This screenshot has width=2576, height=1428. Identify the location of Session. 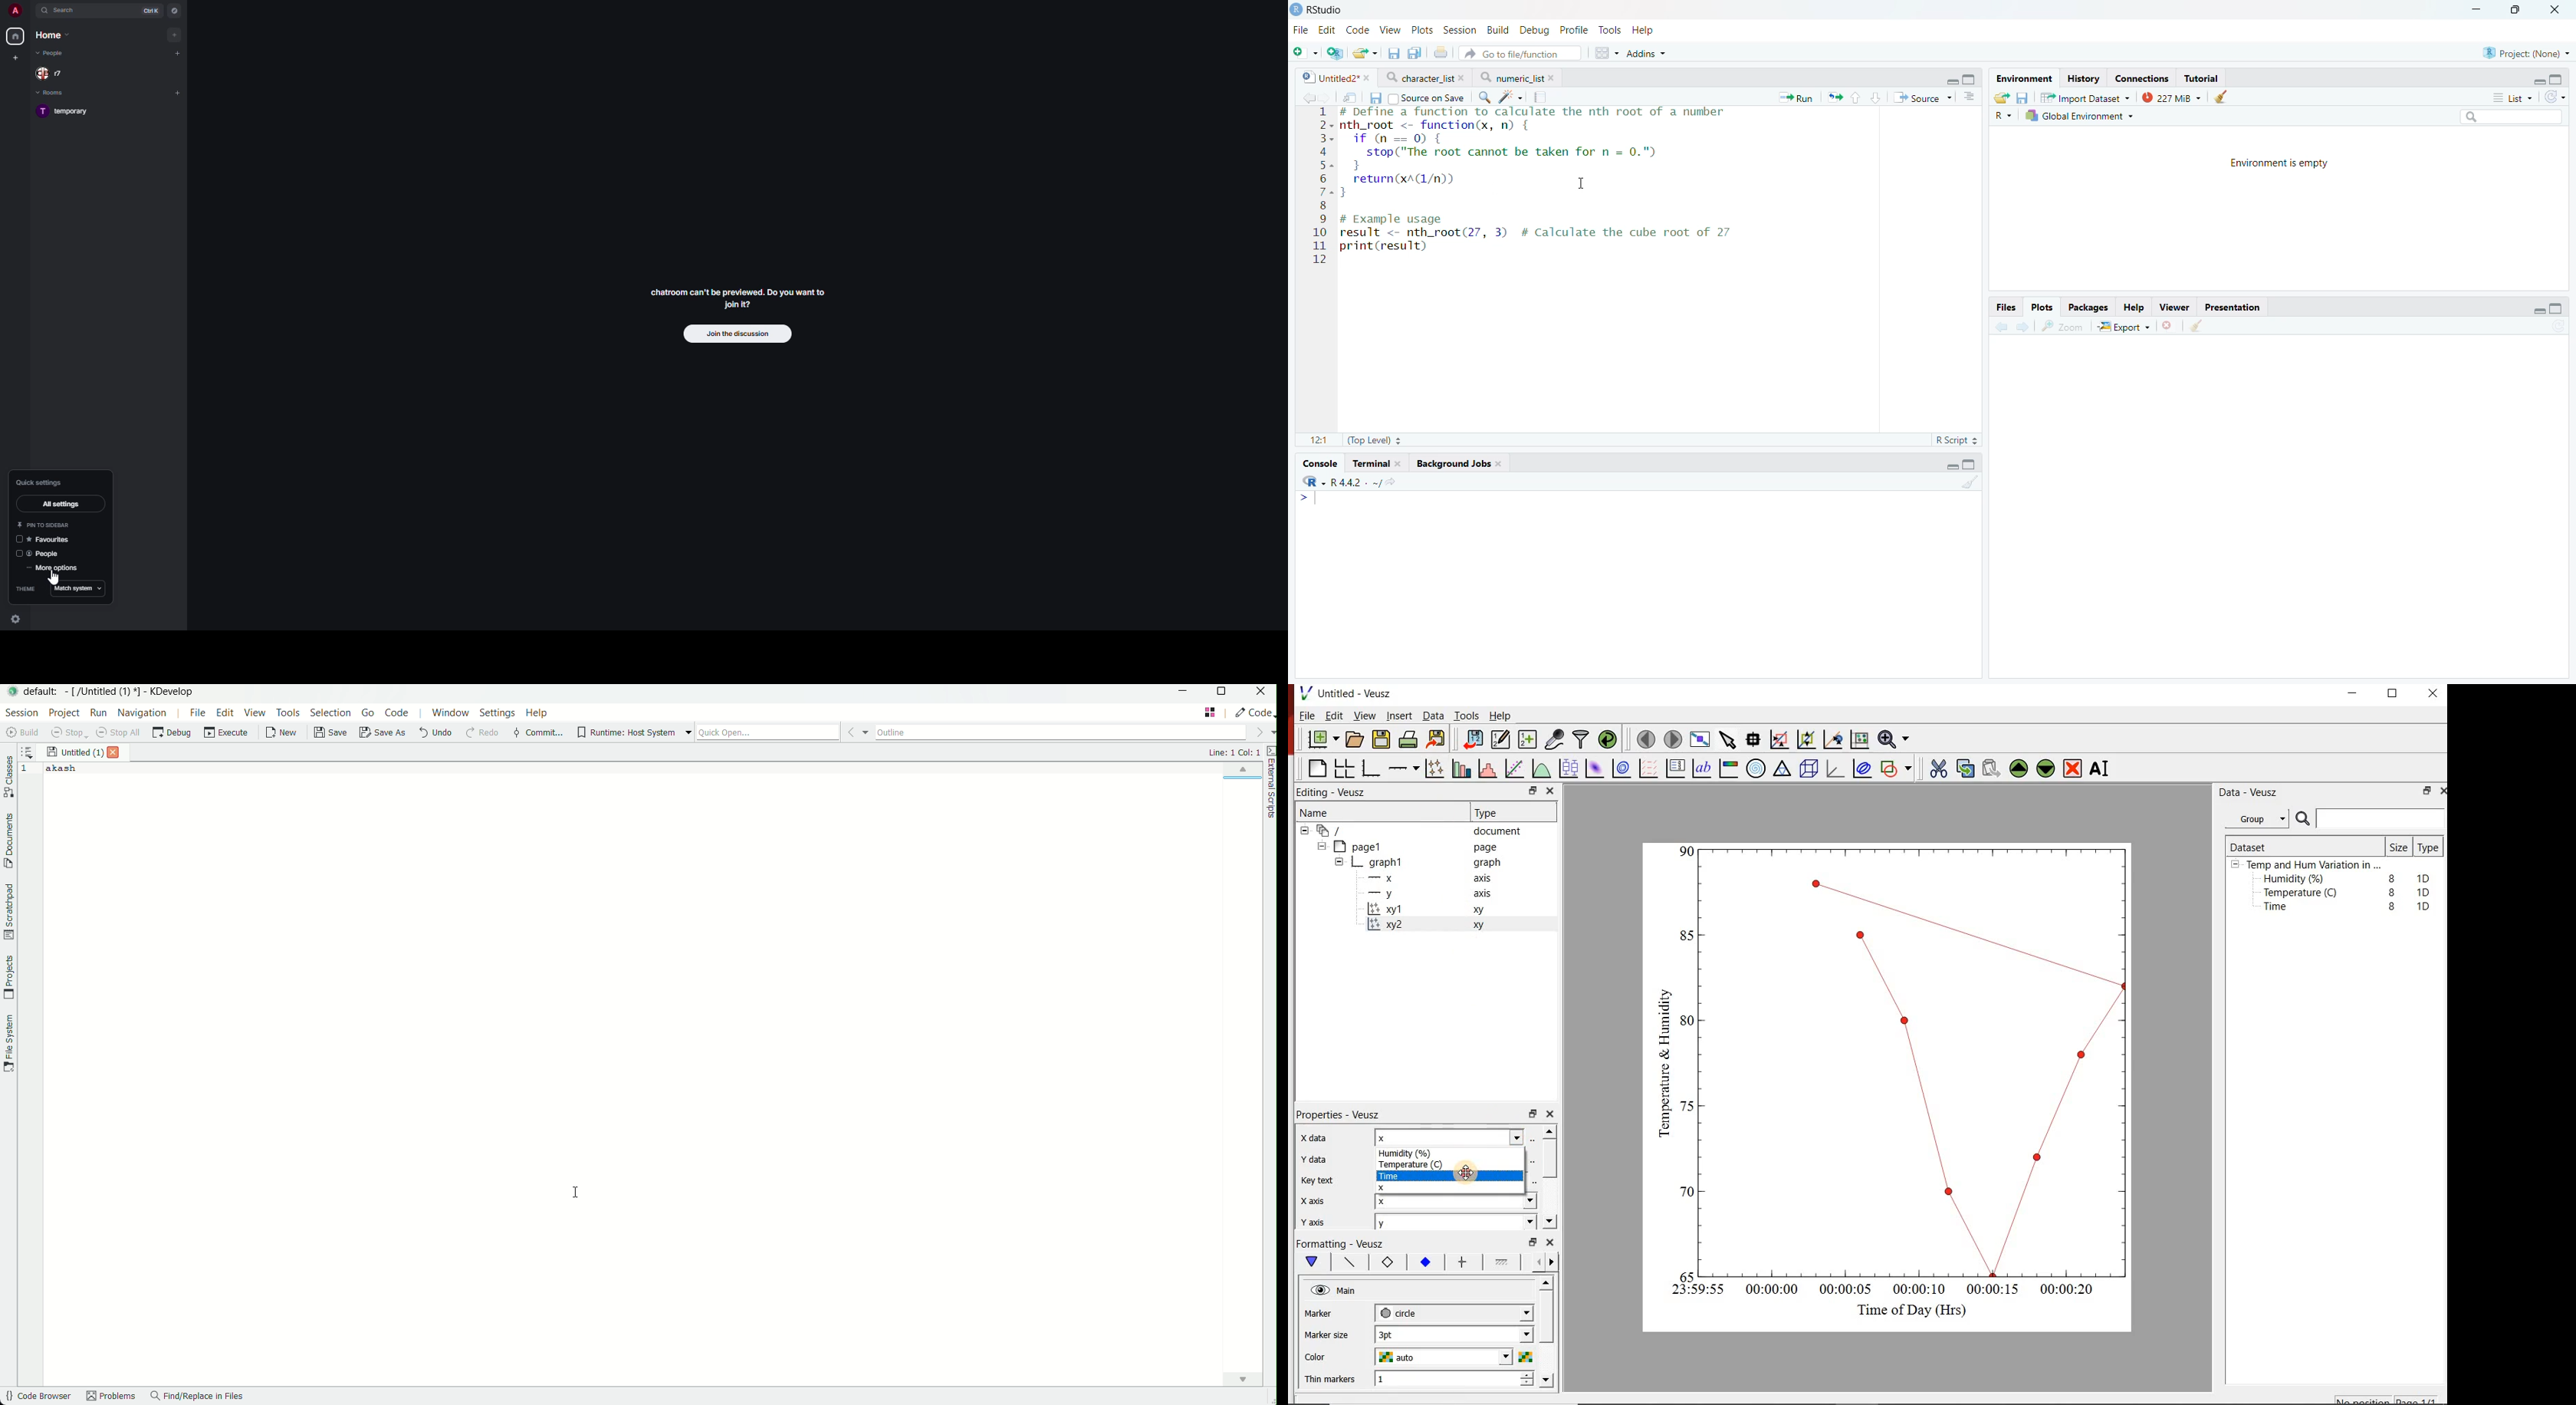
(1460, 29).